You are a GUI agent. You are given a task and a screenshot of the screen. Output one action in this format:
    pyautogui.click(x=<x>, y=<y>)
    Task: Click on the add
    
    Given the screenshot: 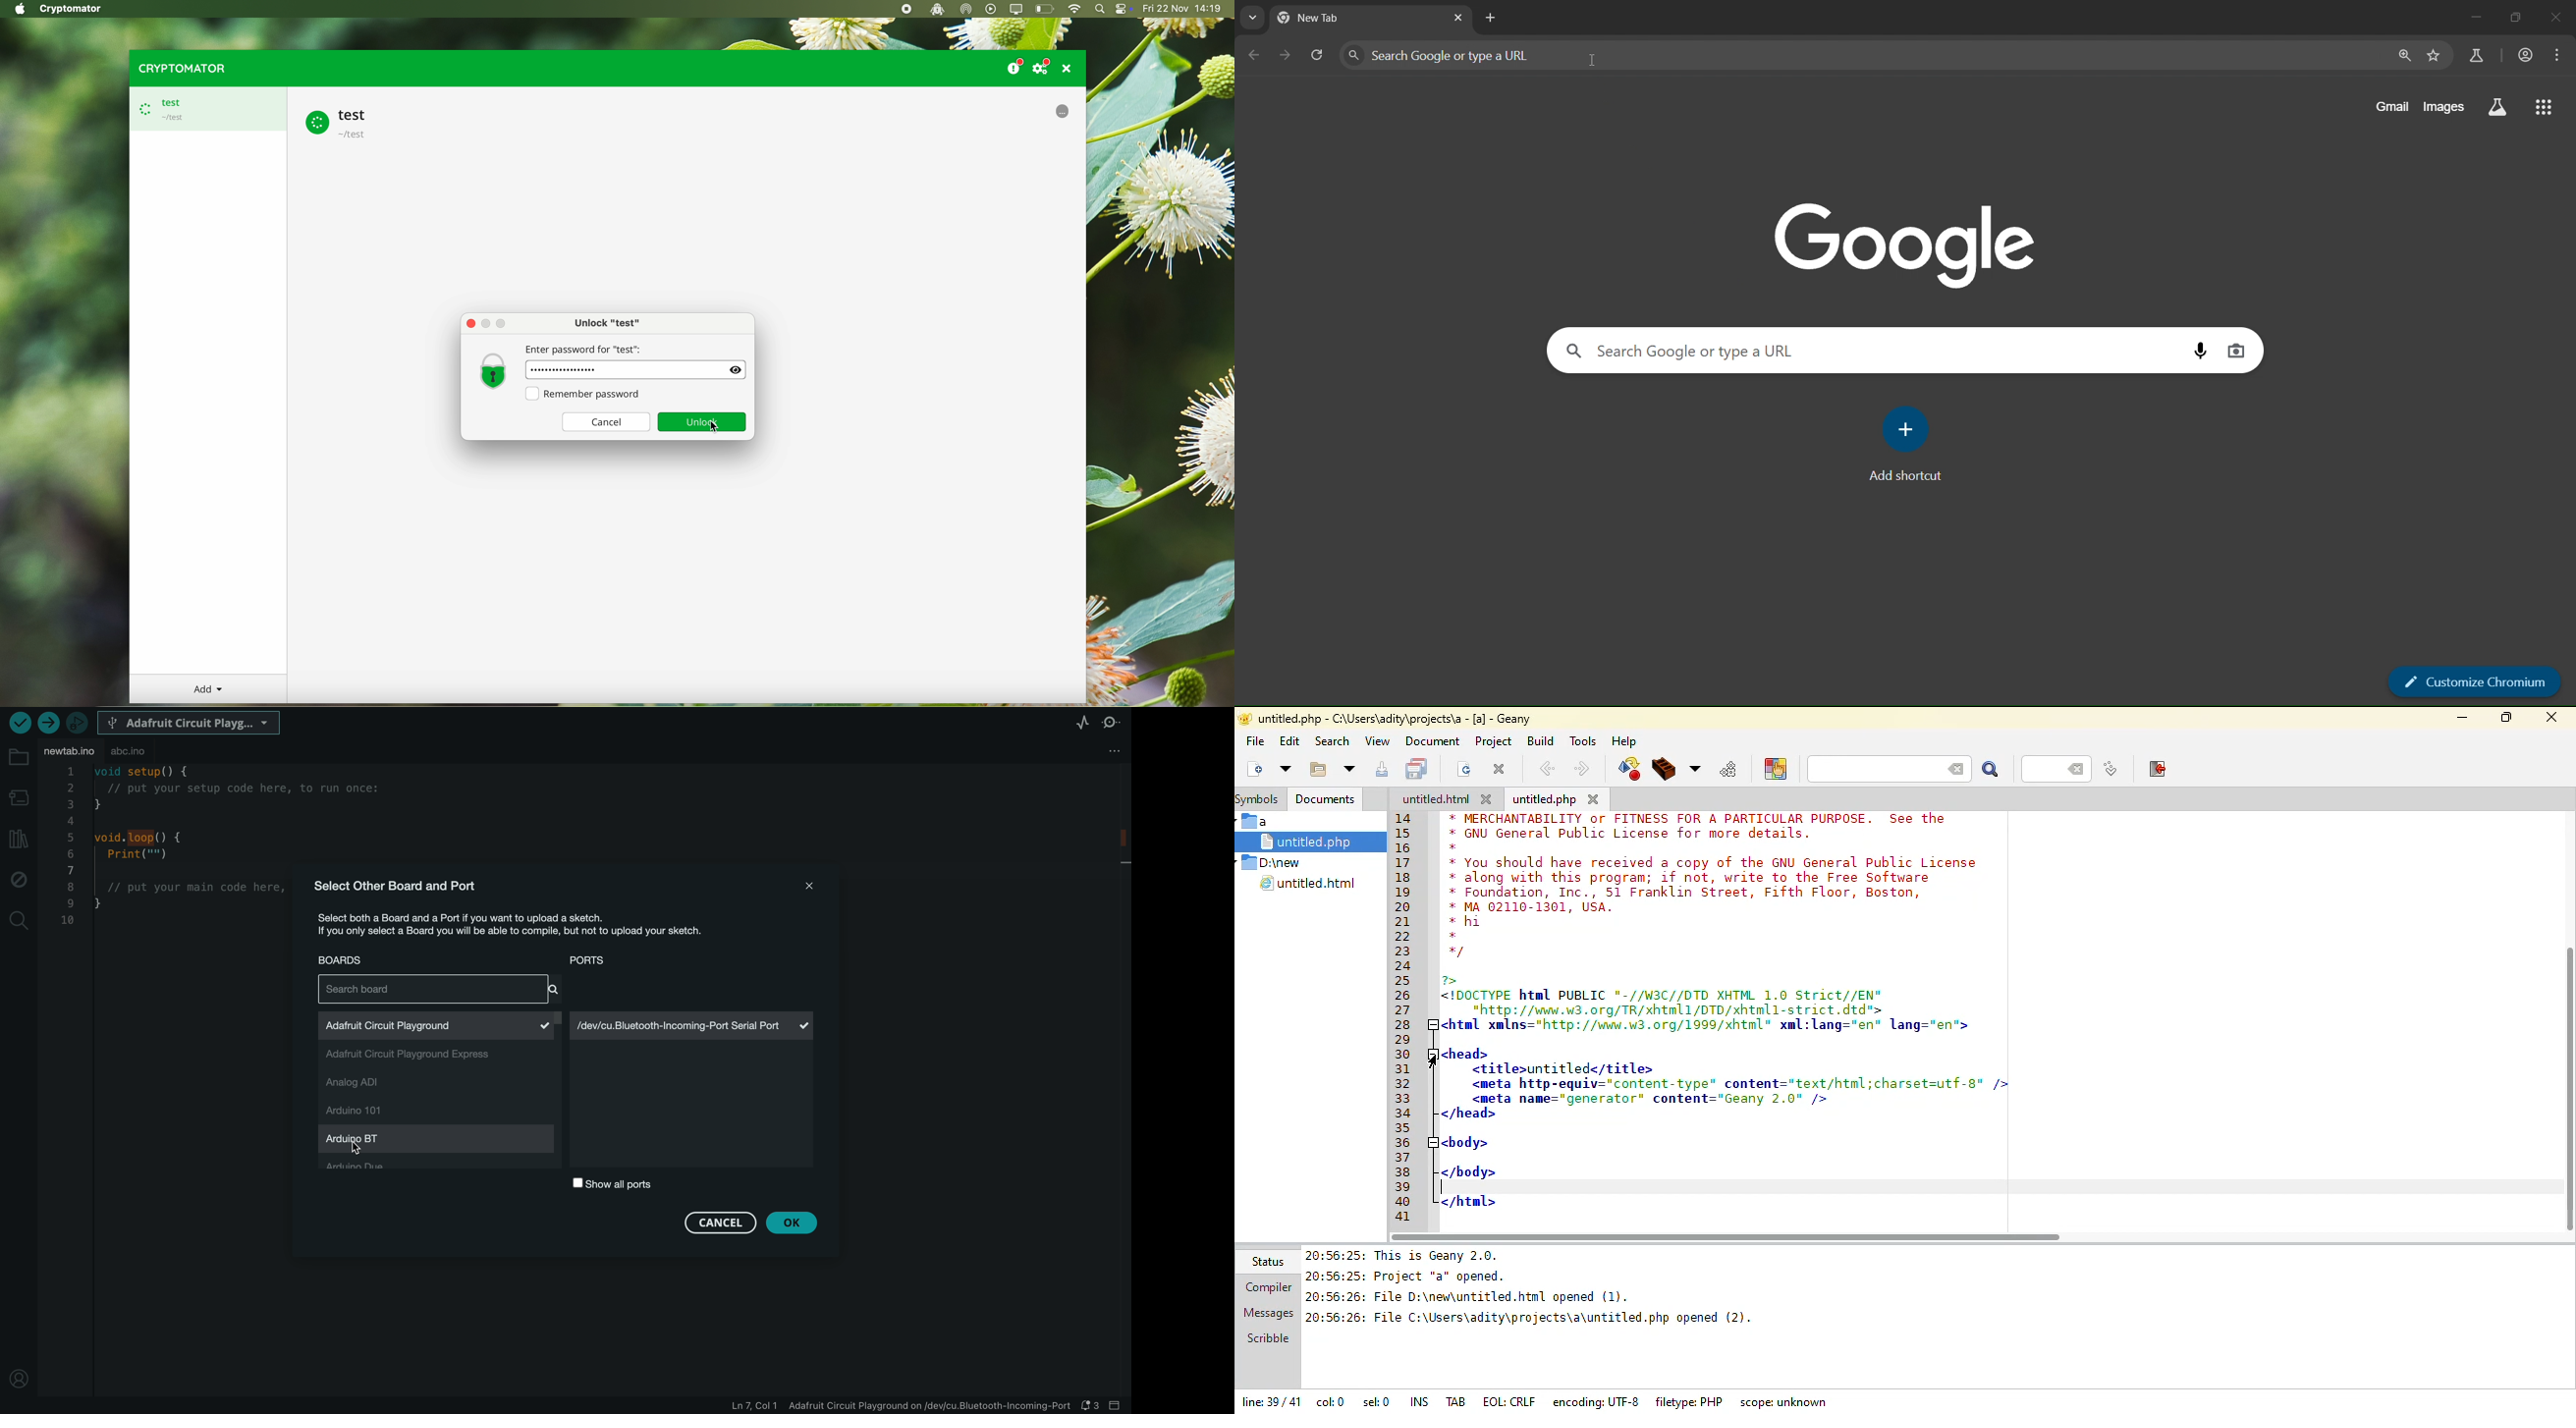 What is the action you would take?
    pyautogui.click(x=1909, y=430)
    